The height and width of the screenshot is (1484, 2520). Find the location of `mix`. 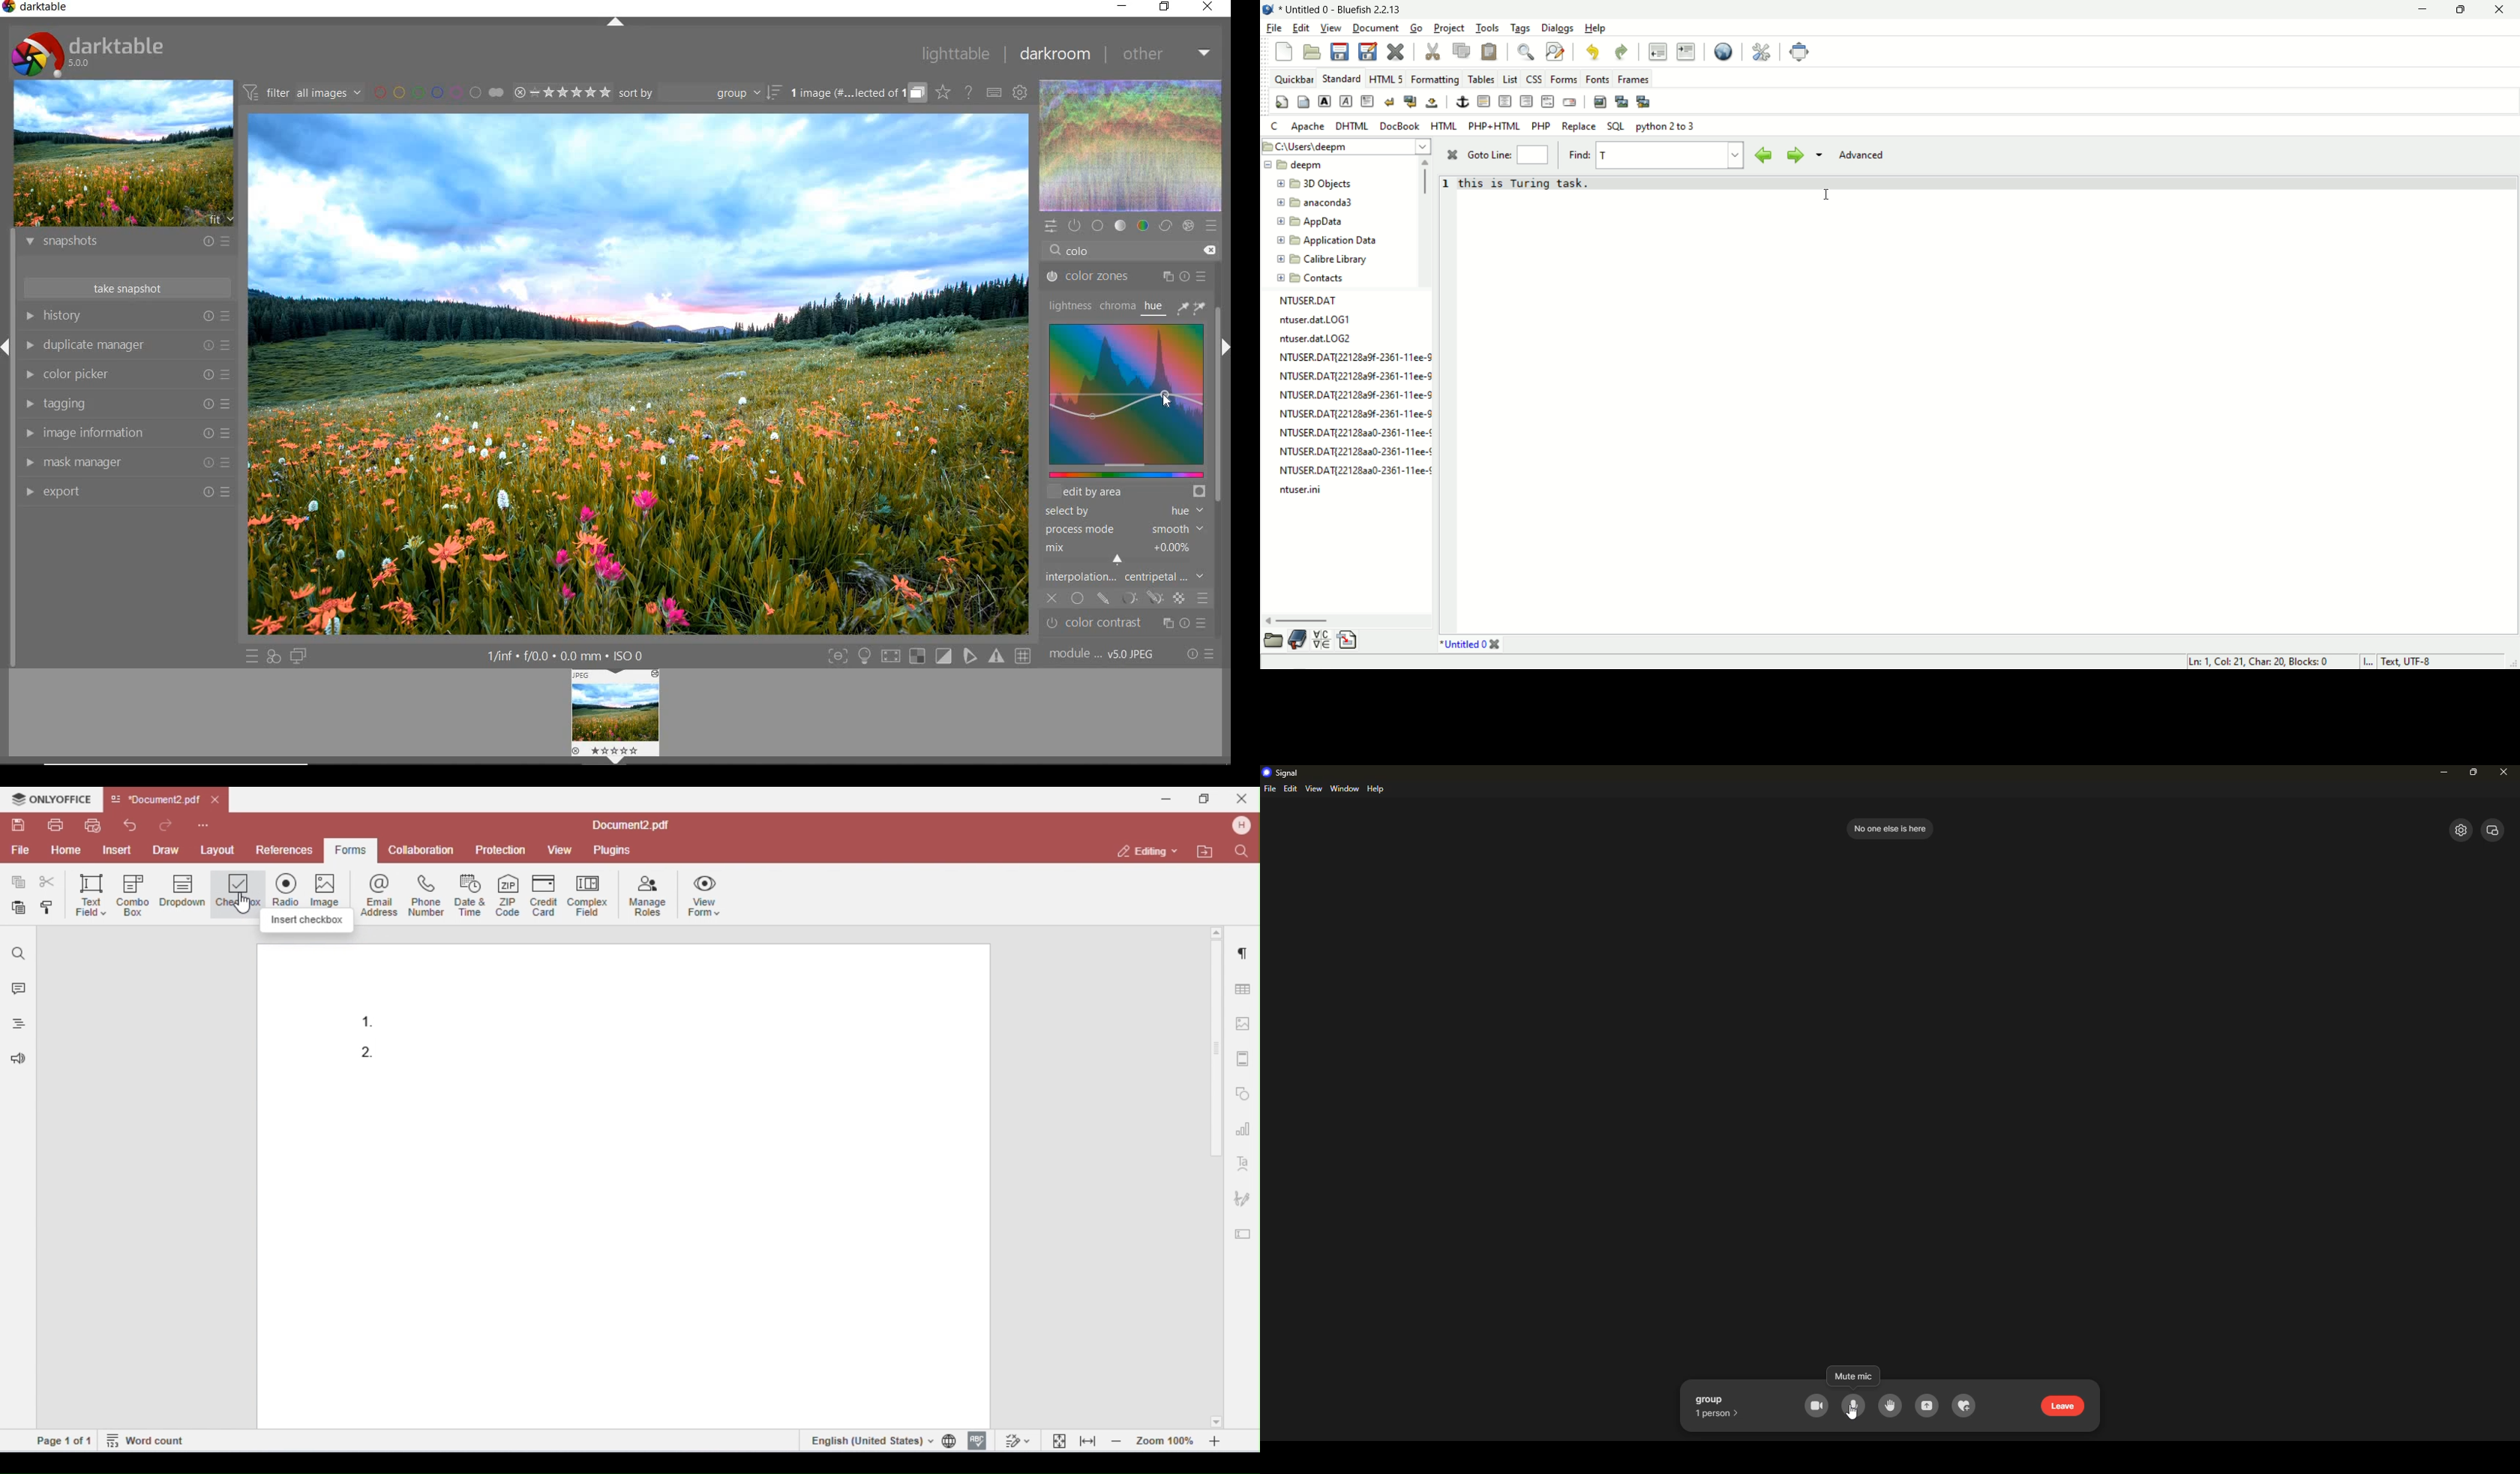

mix is located at coordinates (1127, 553).